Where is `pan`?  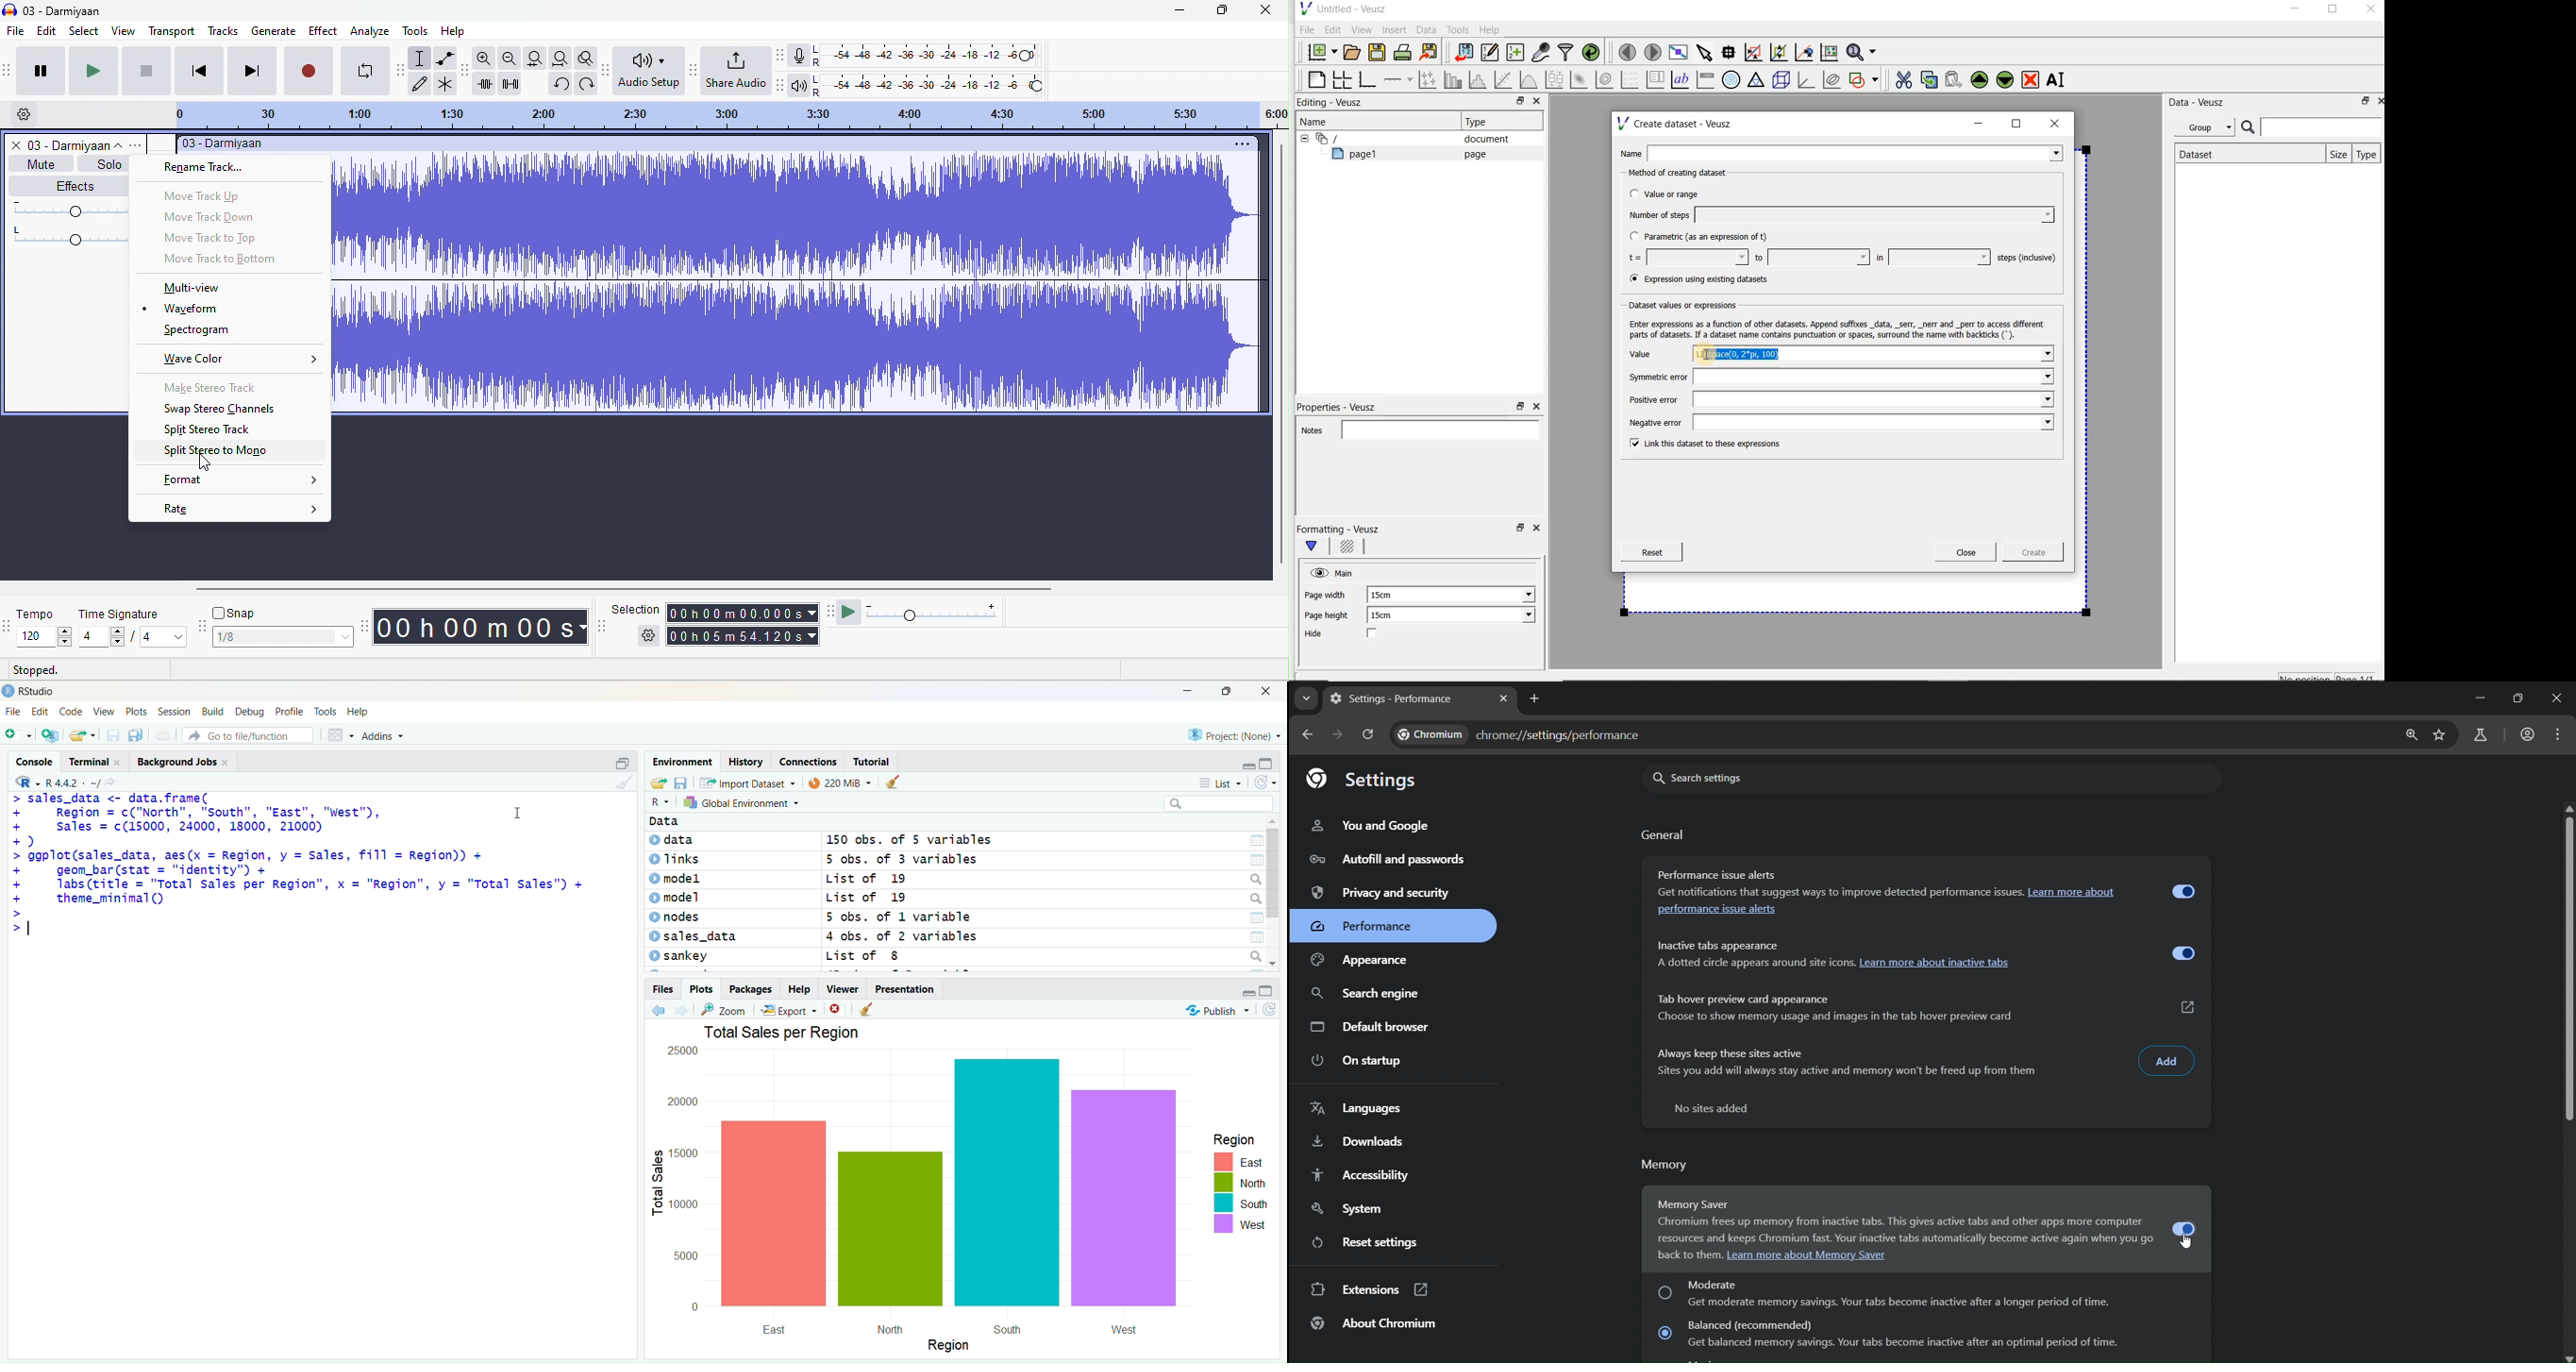
pan is located at coordinates (74, 236).